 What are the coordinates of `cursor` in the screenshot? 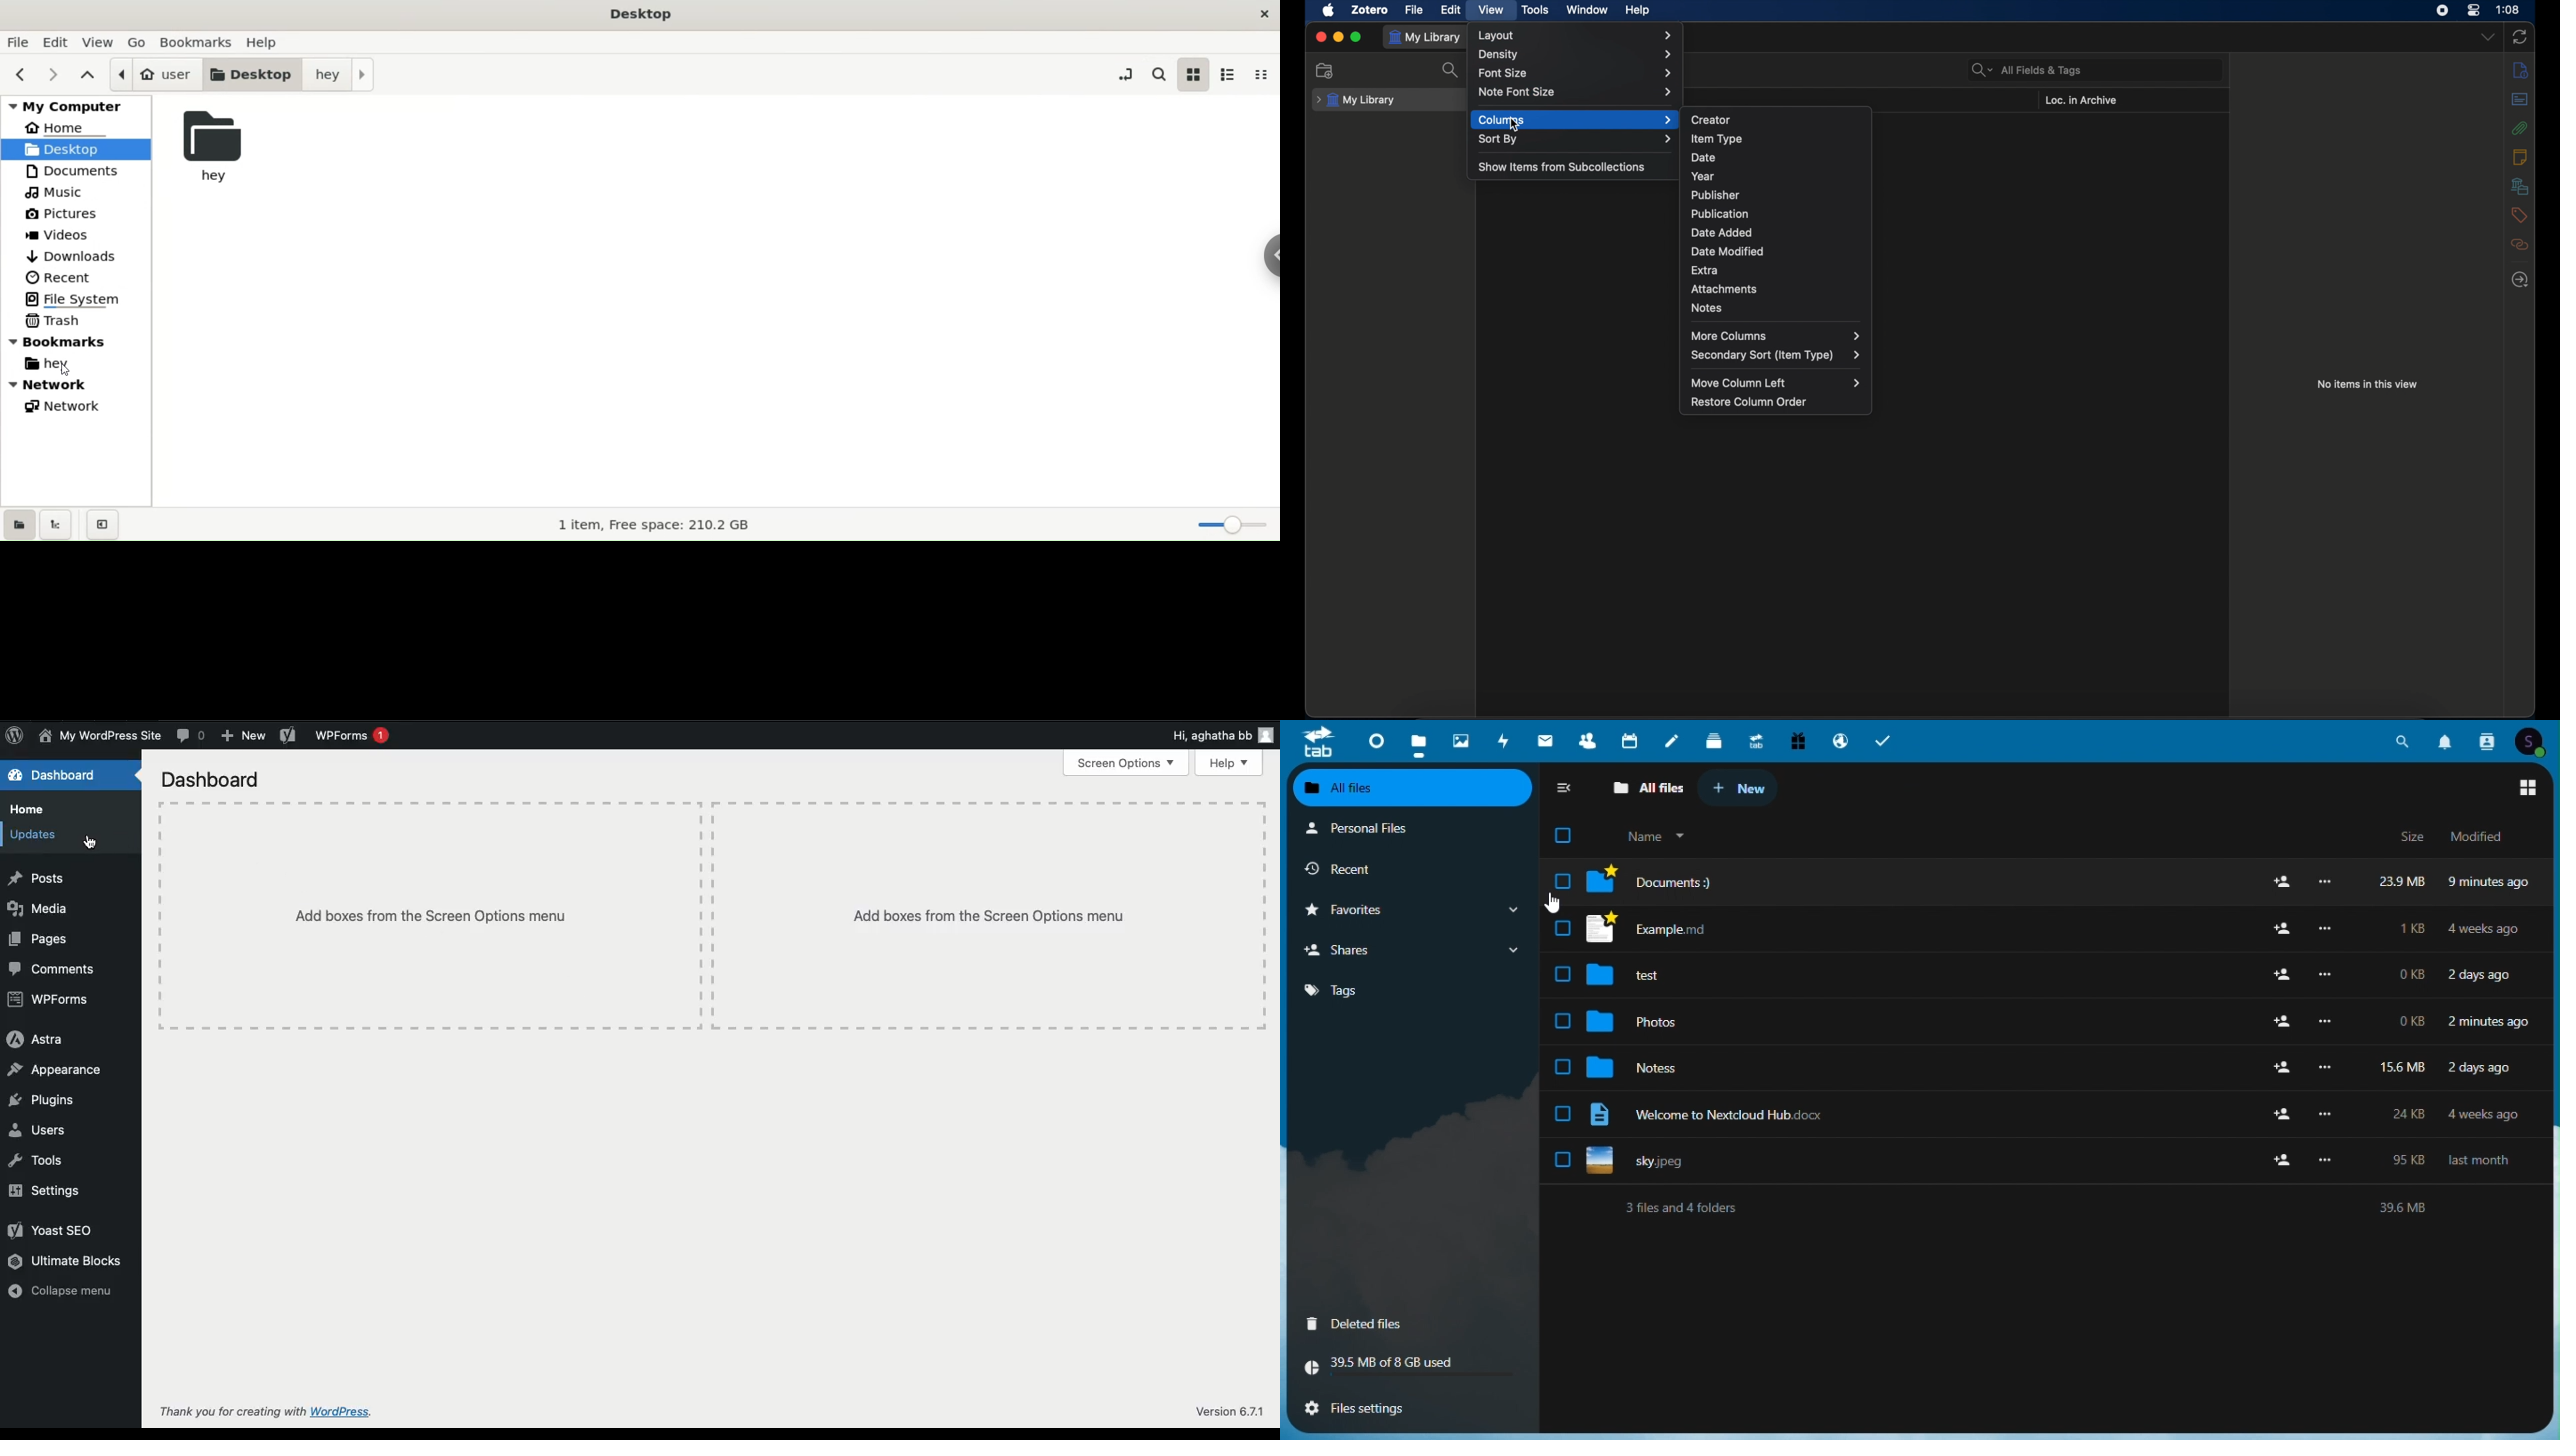 It's located at (1515, 125).